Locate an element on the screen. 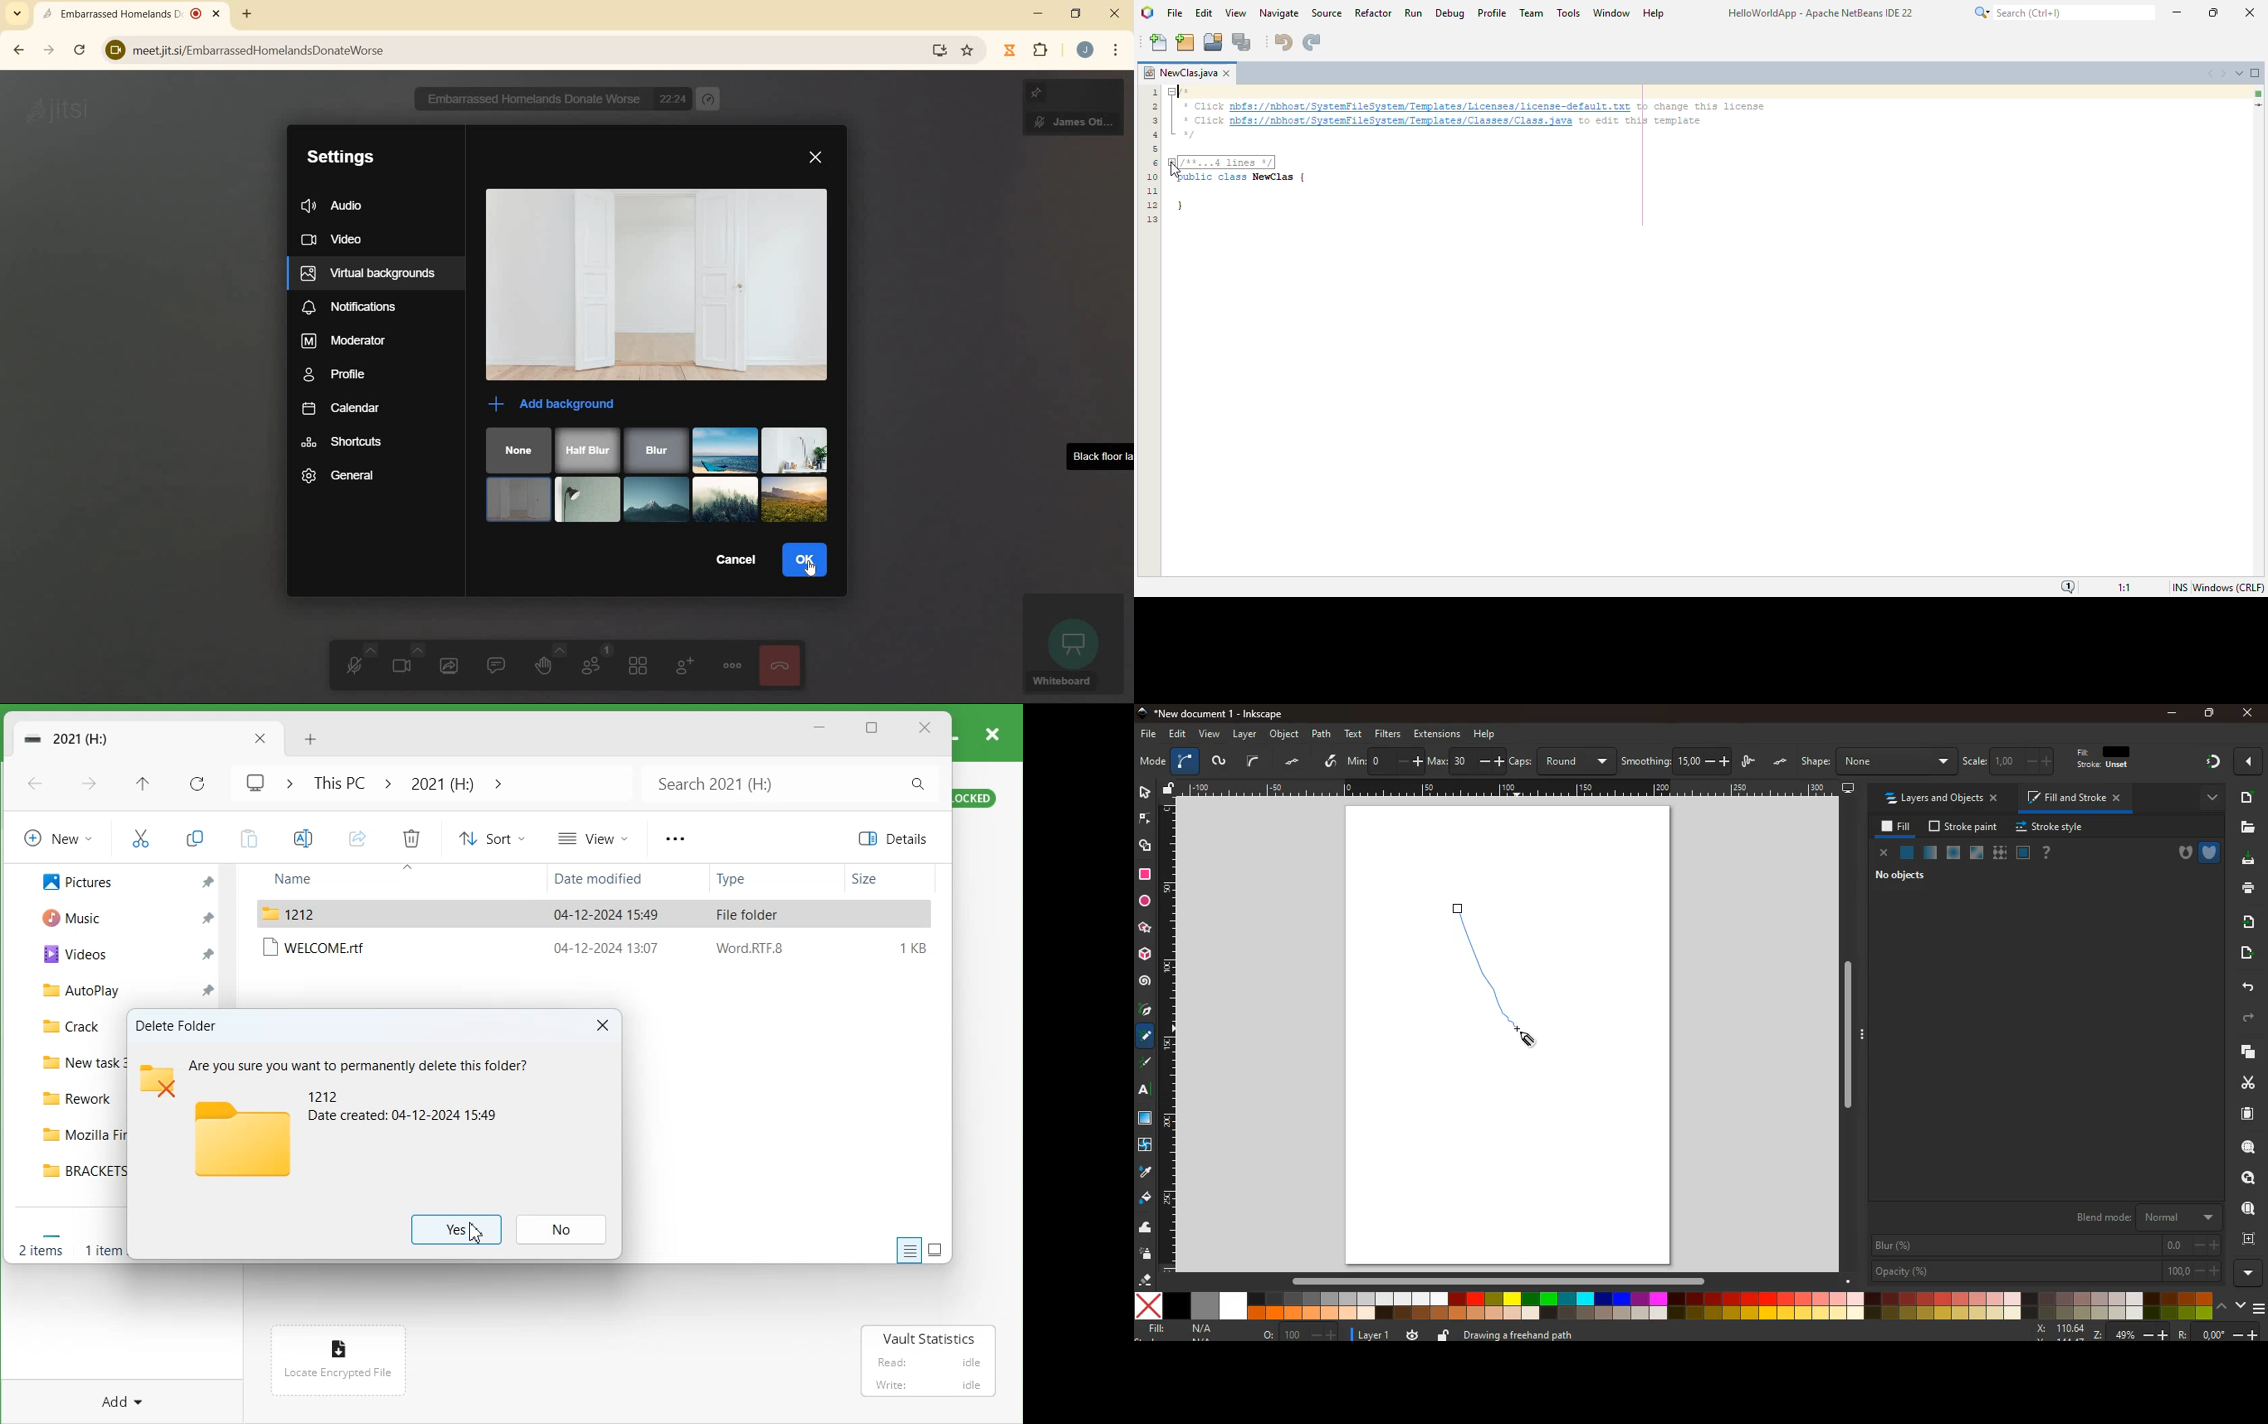  coloring is located at coordinates (1146, 1037).